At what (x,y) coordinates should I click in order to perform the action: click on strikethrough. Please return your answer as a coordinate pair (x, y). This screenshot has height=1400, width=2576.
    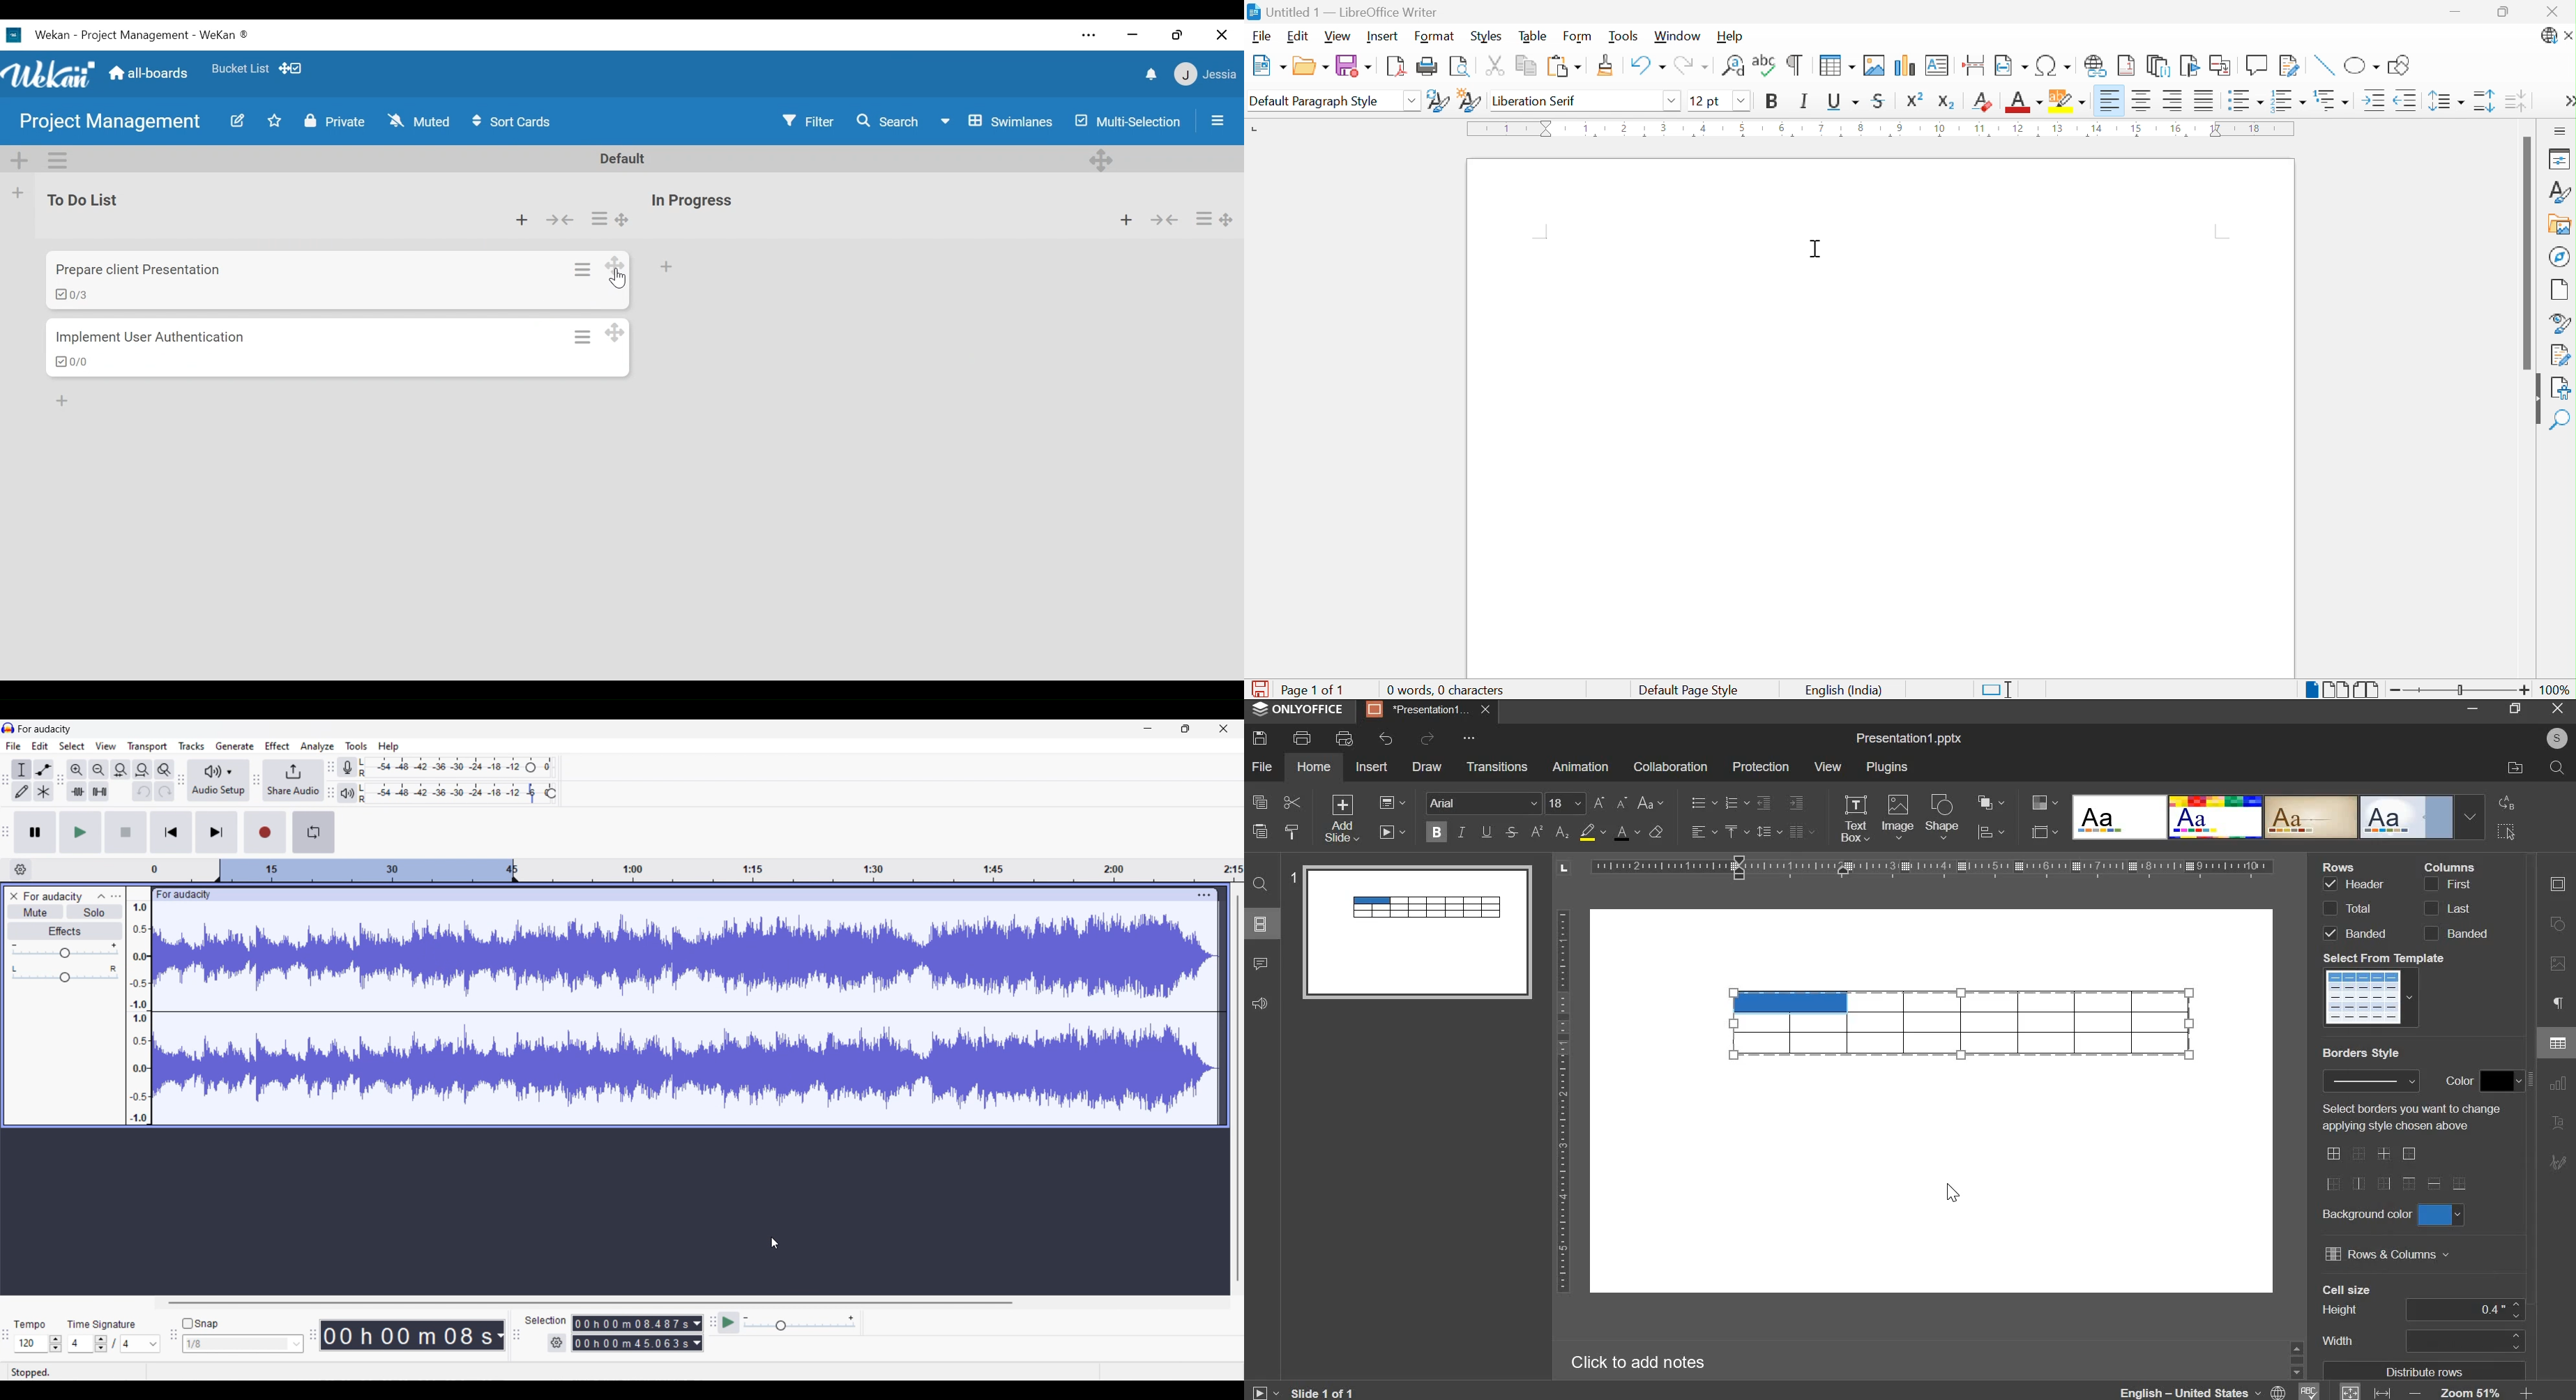
    Looking at the image, I should click on (1510, 832).